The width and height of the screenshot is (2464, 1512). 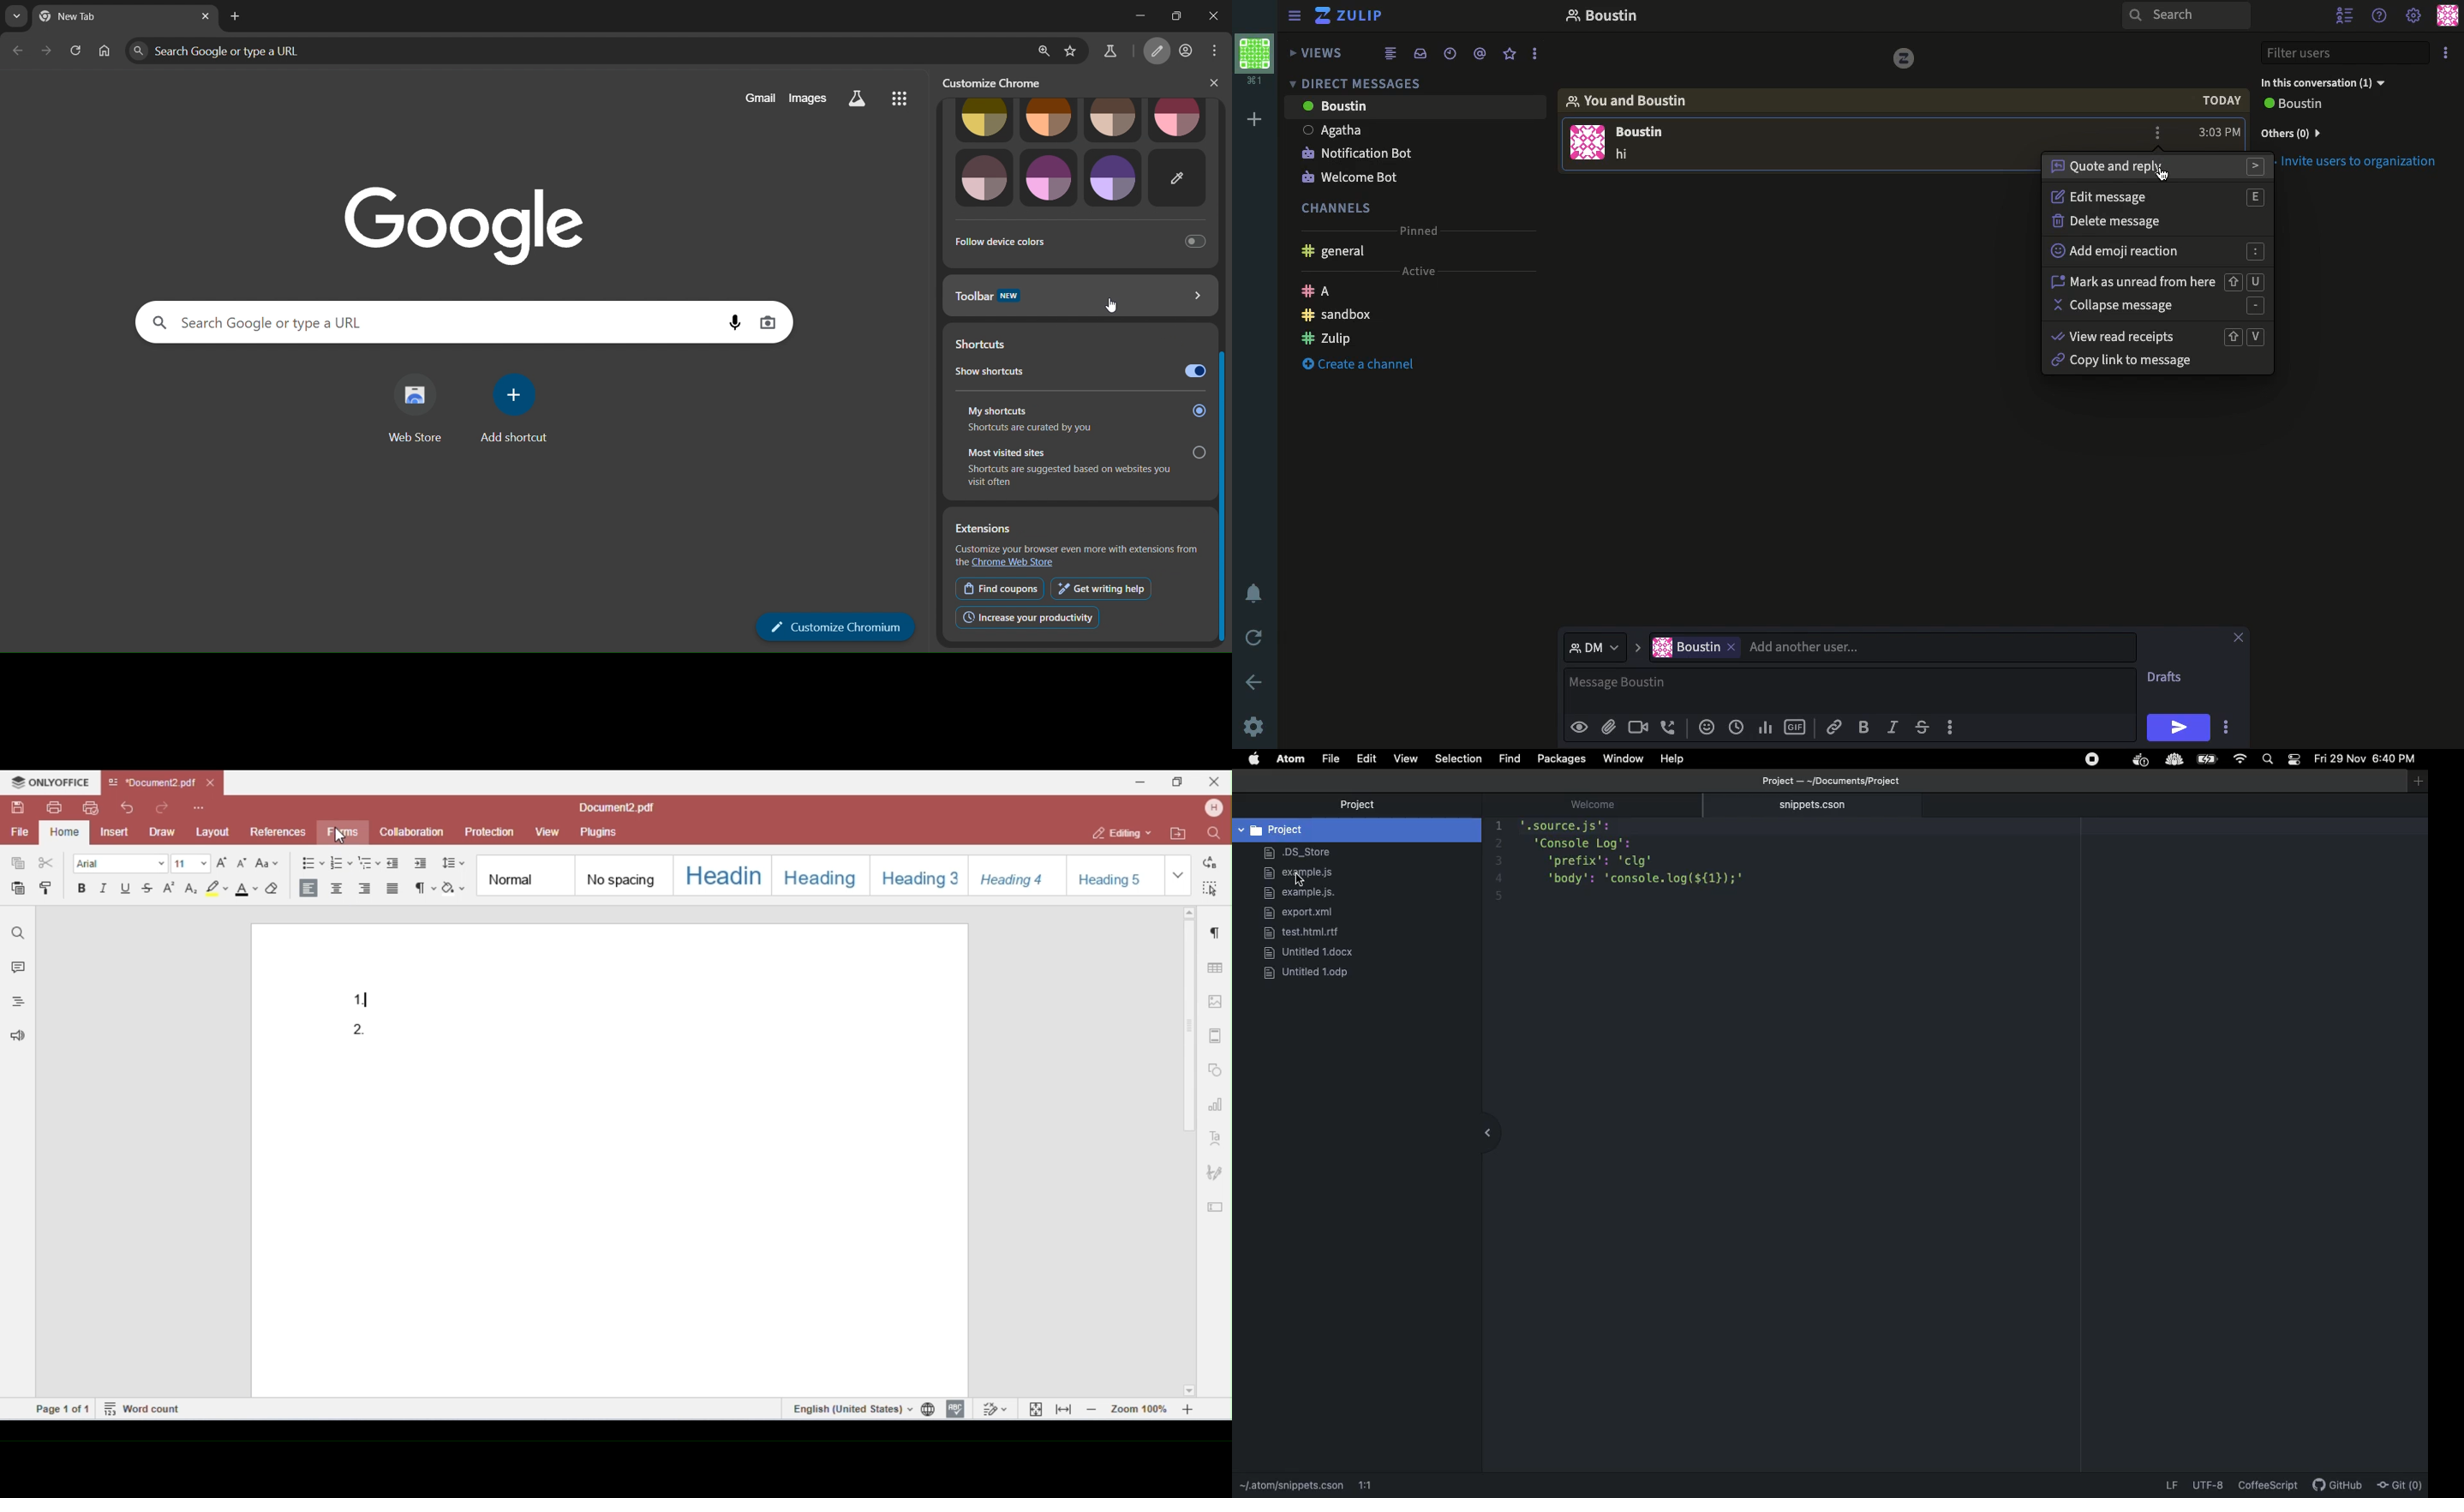 I want to click on collapse, so click(x=1487, y=1132).